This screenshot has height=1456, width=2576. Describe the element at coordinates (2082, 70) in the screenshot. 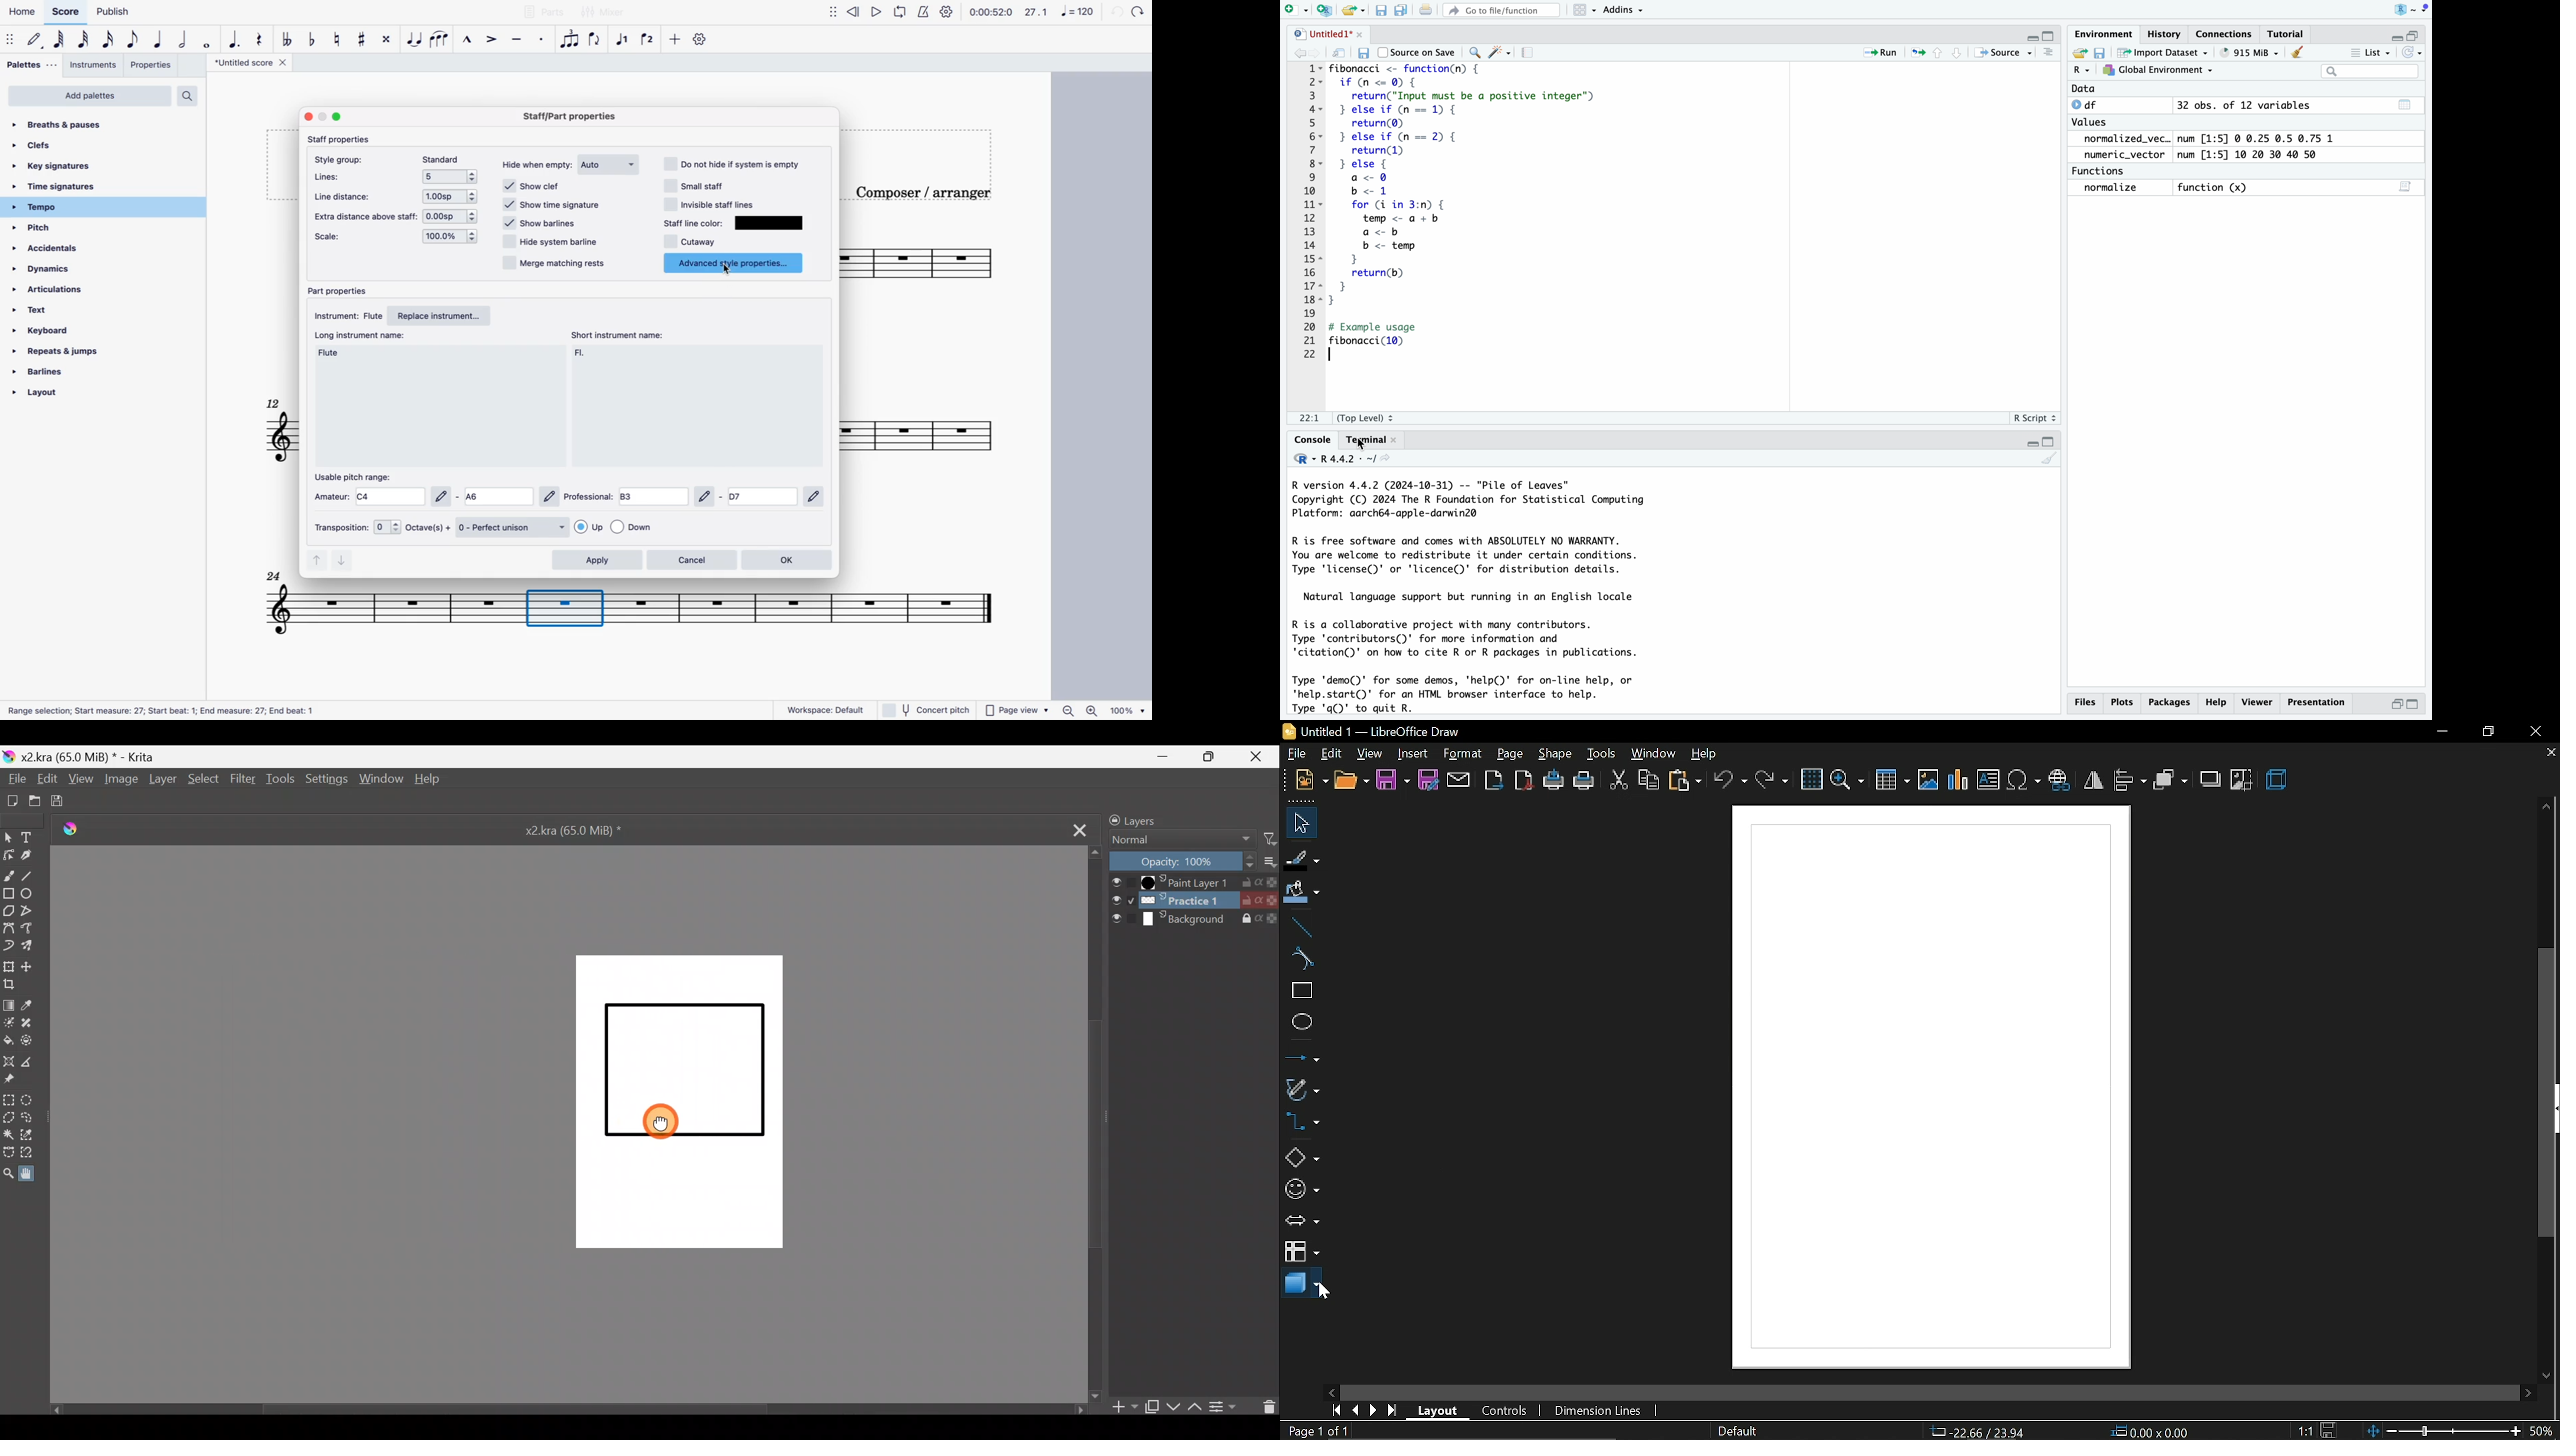

I see `select language` at that location.